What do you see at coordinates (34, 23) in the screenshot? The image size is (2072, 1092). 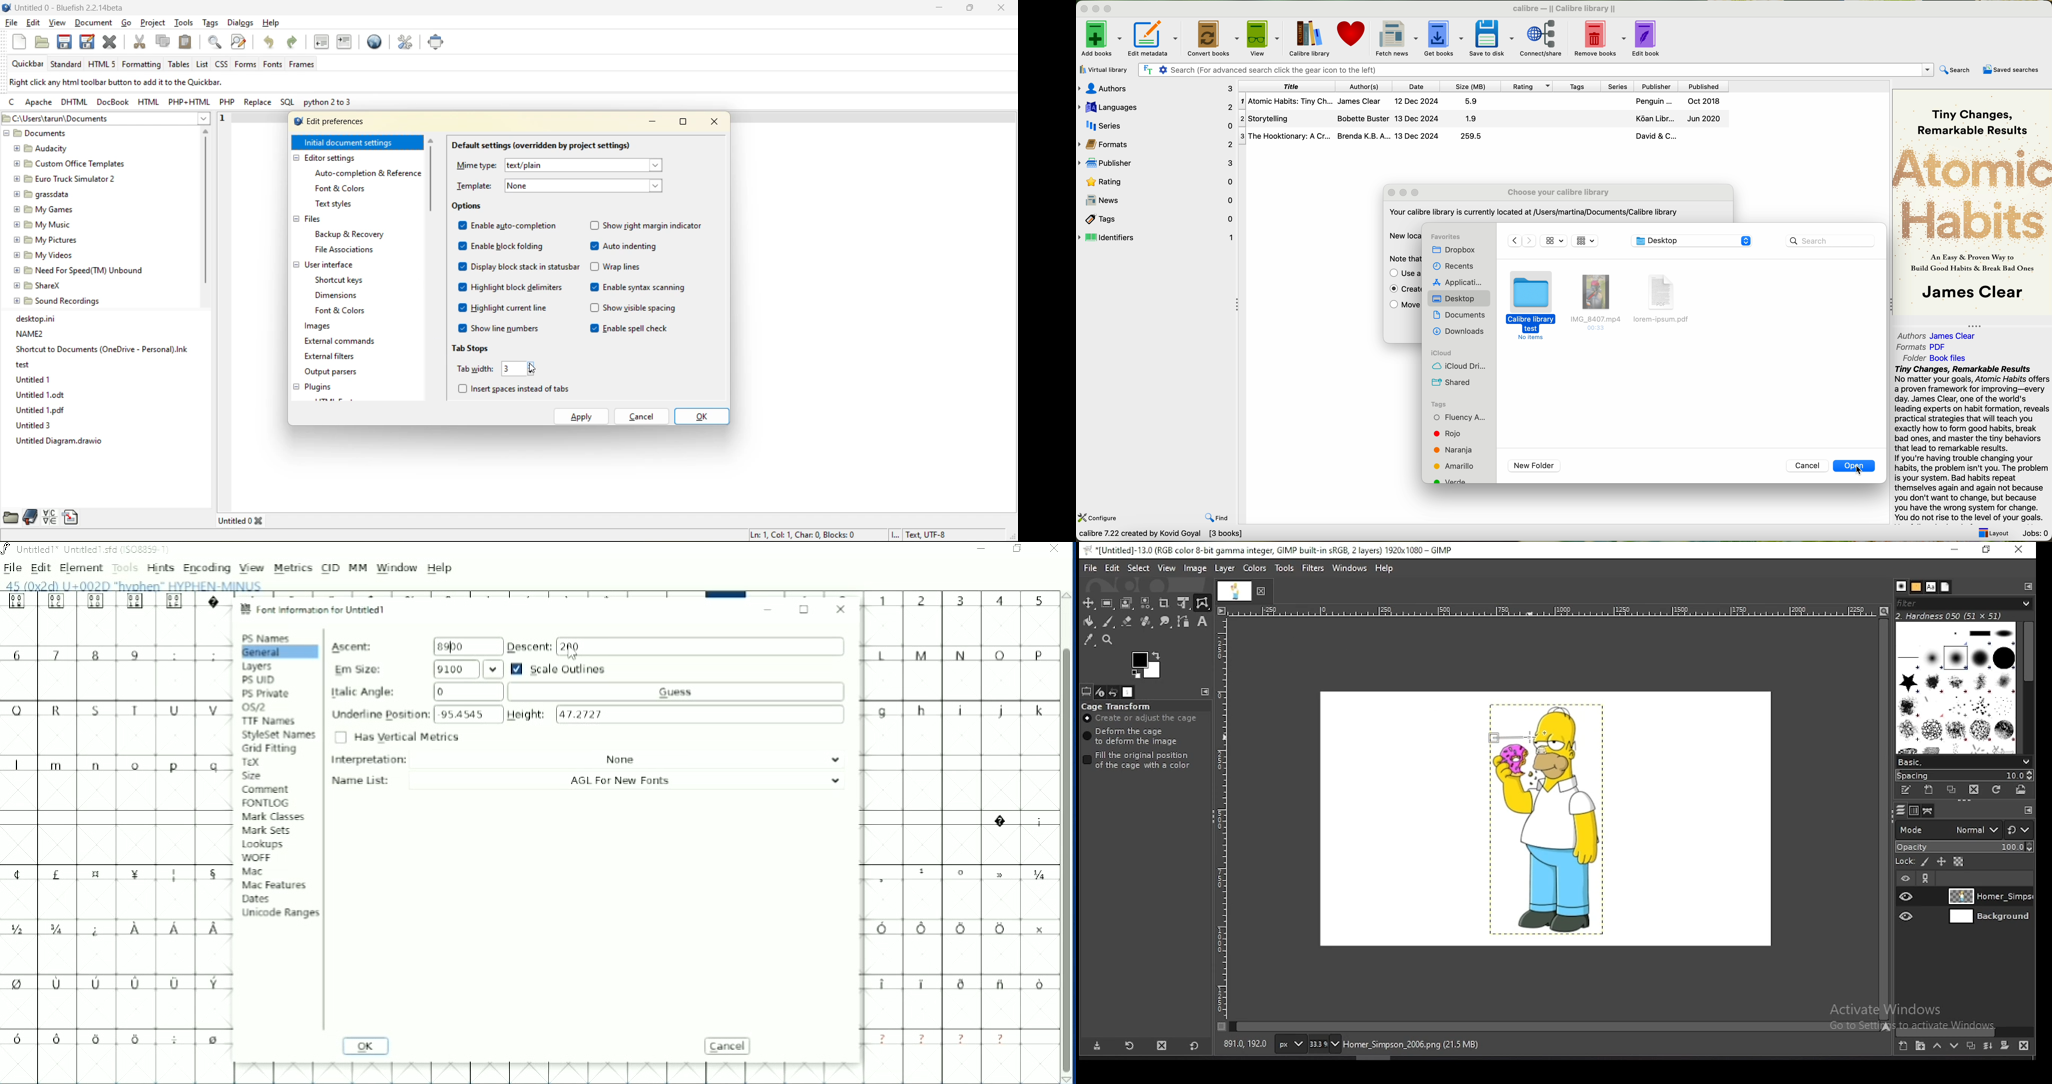 I see `edit` at bounding box center [34, 23].